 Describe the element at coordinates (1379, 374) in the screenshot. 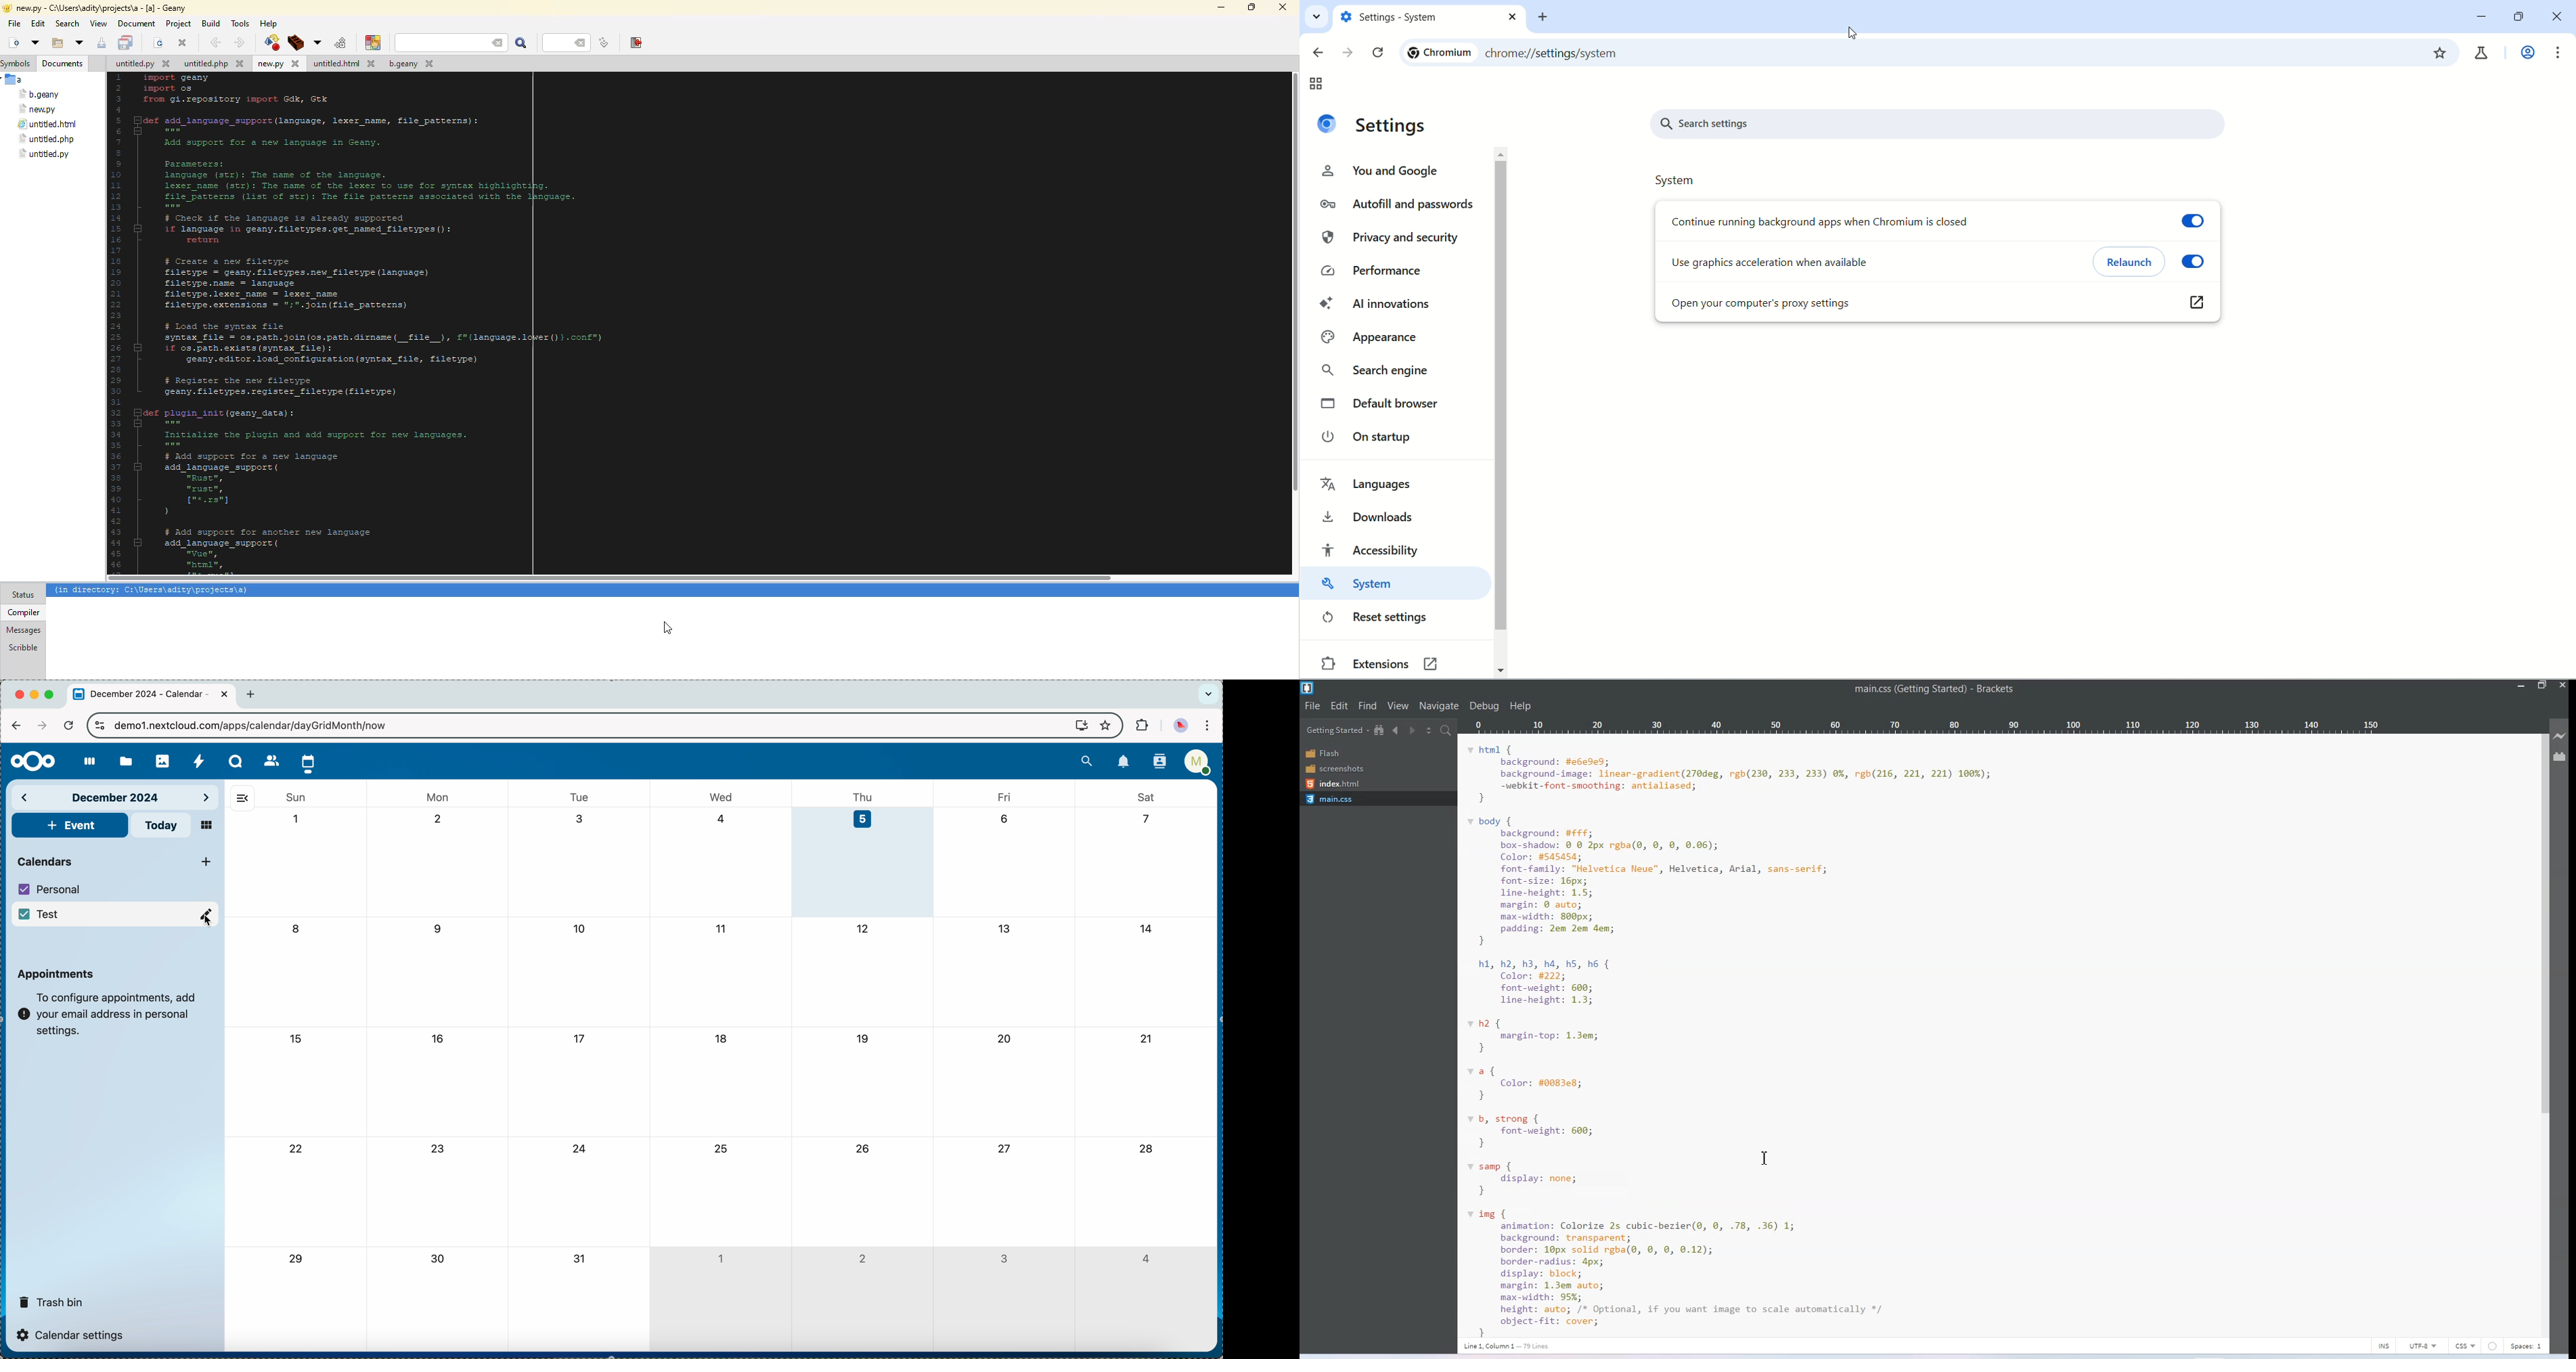

I see `search engine` at that location.